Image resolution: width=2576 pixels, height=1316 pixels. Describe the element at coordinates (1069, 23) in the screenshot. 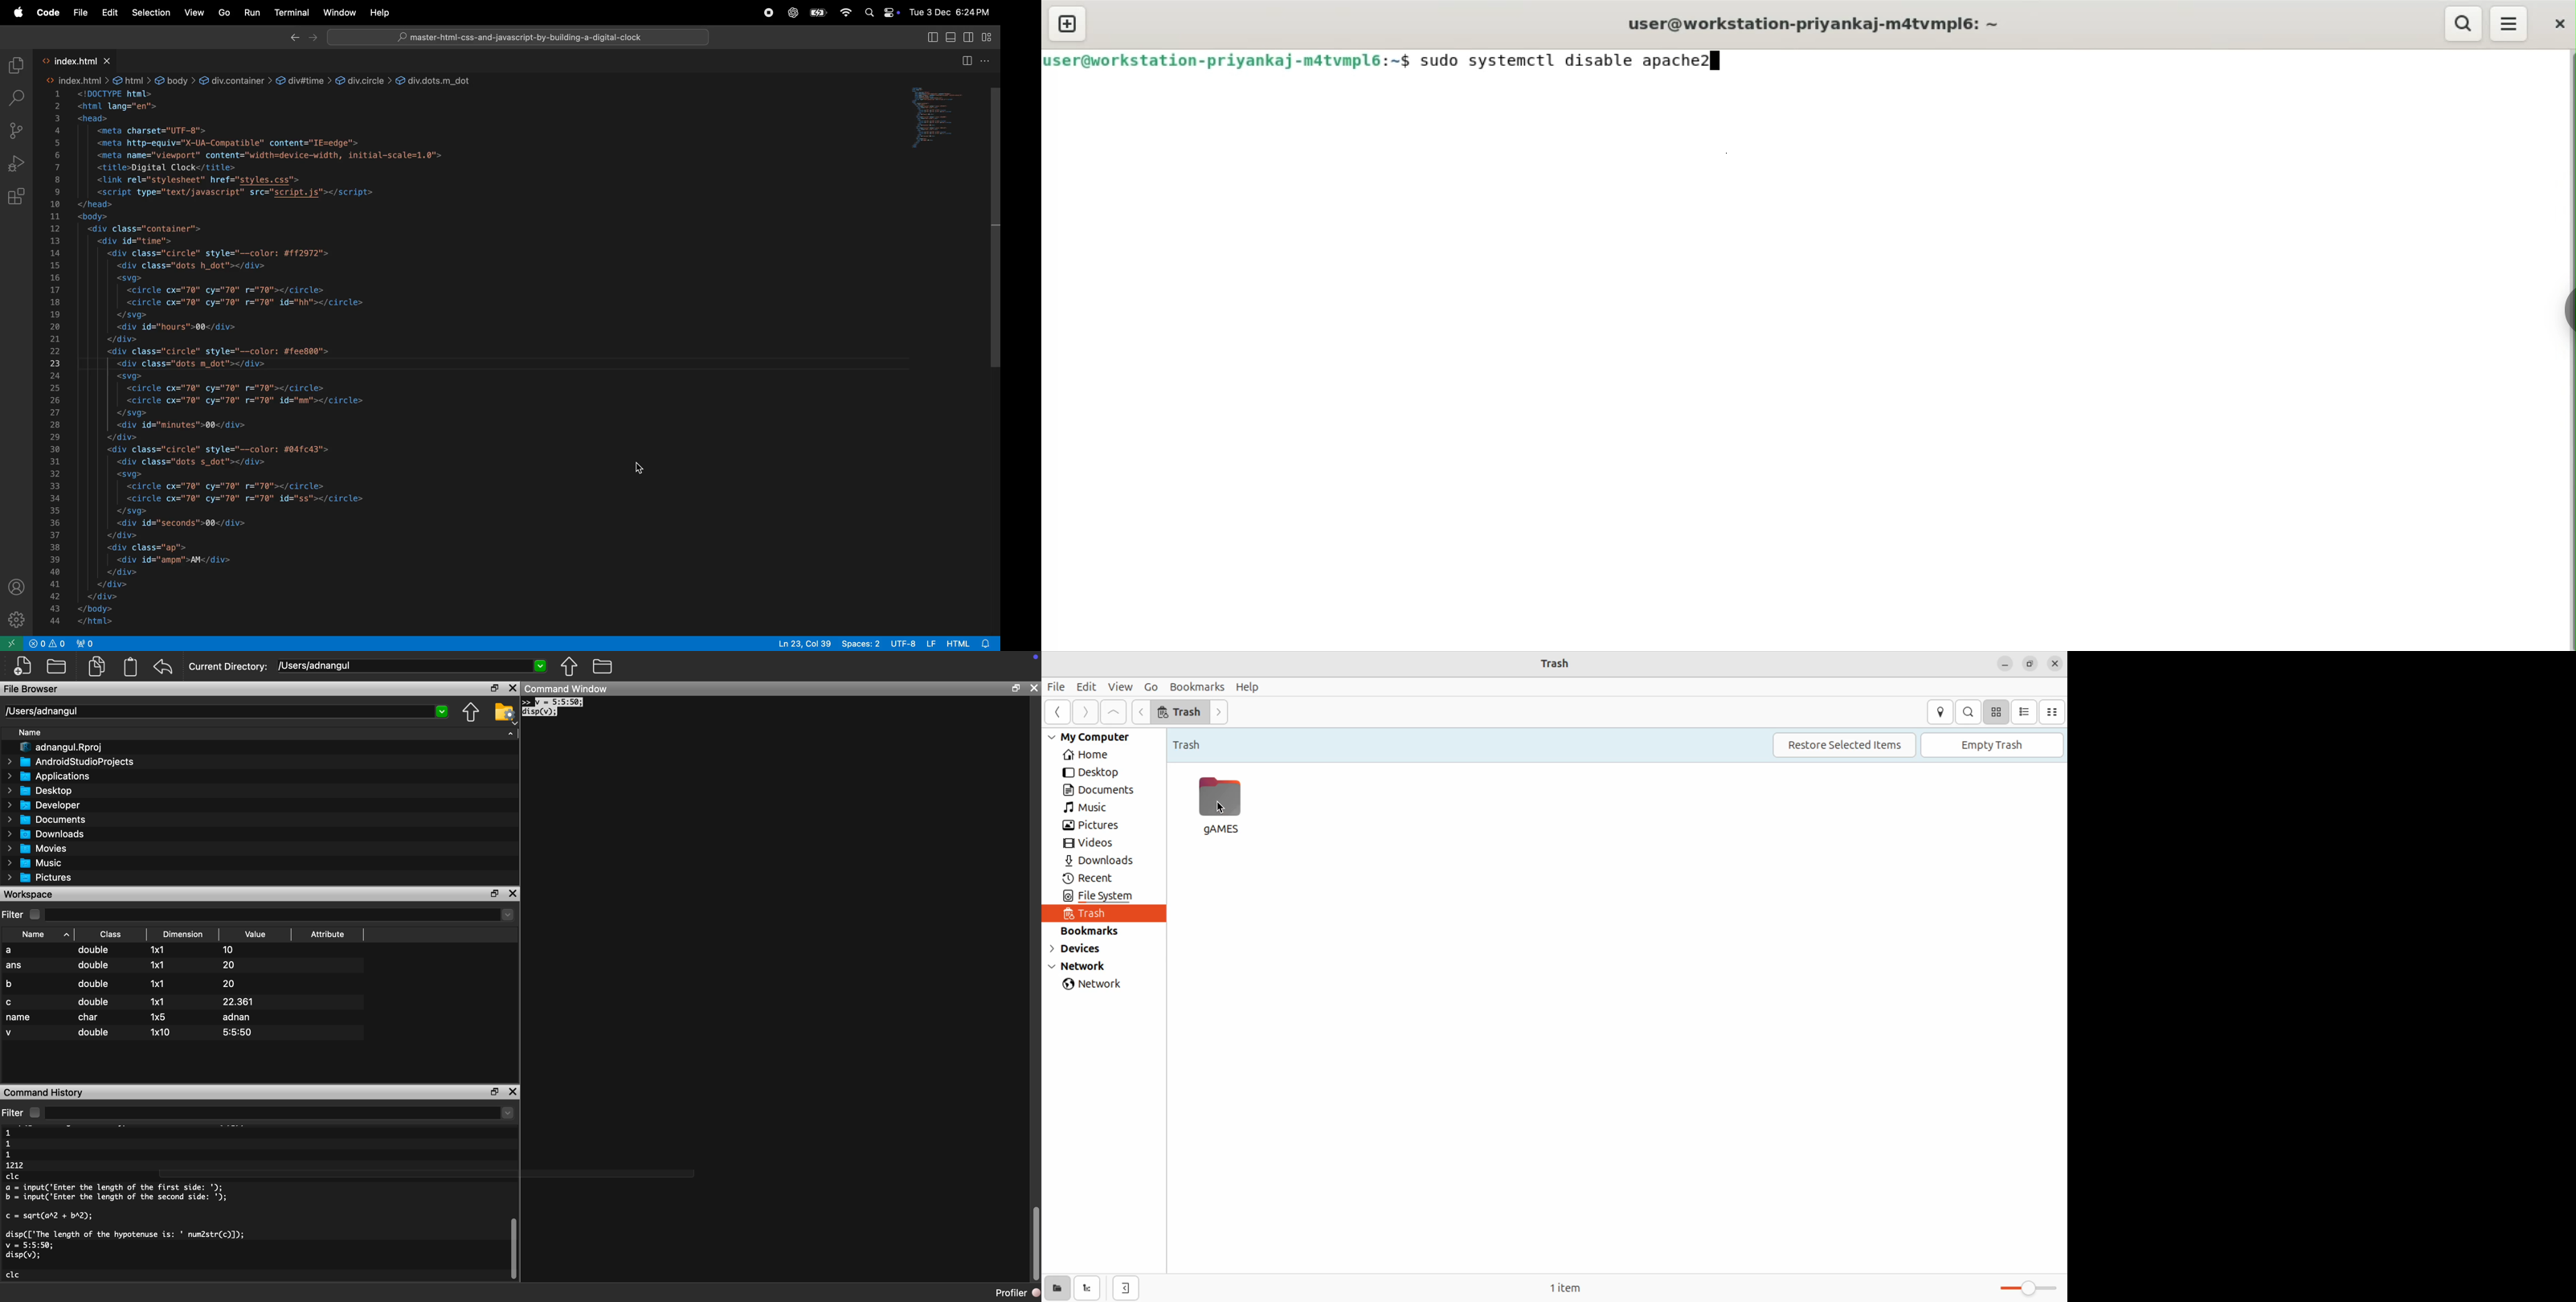

I see `new tab` at that location.